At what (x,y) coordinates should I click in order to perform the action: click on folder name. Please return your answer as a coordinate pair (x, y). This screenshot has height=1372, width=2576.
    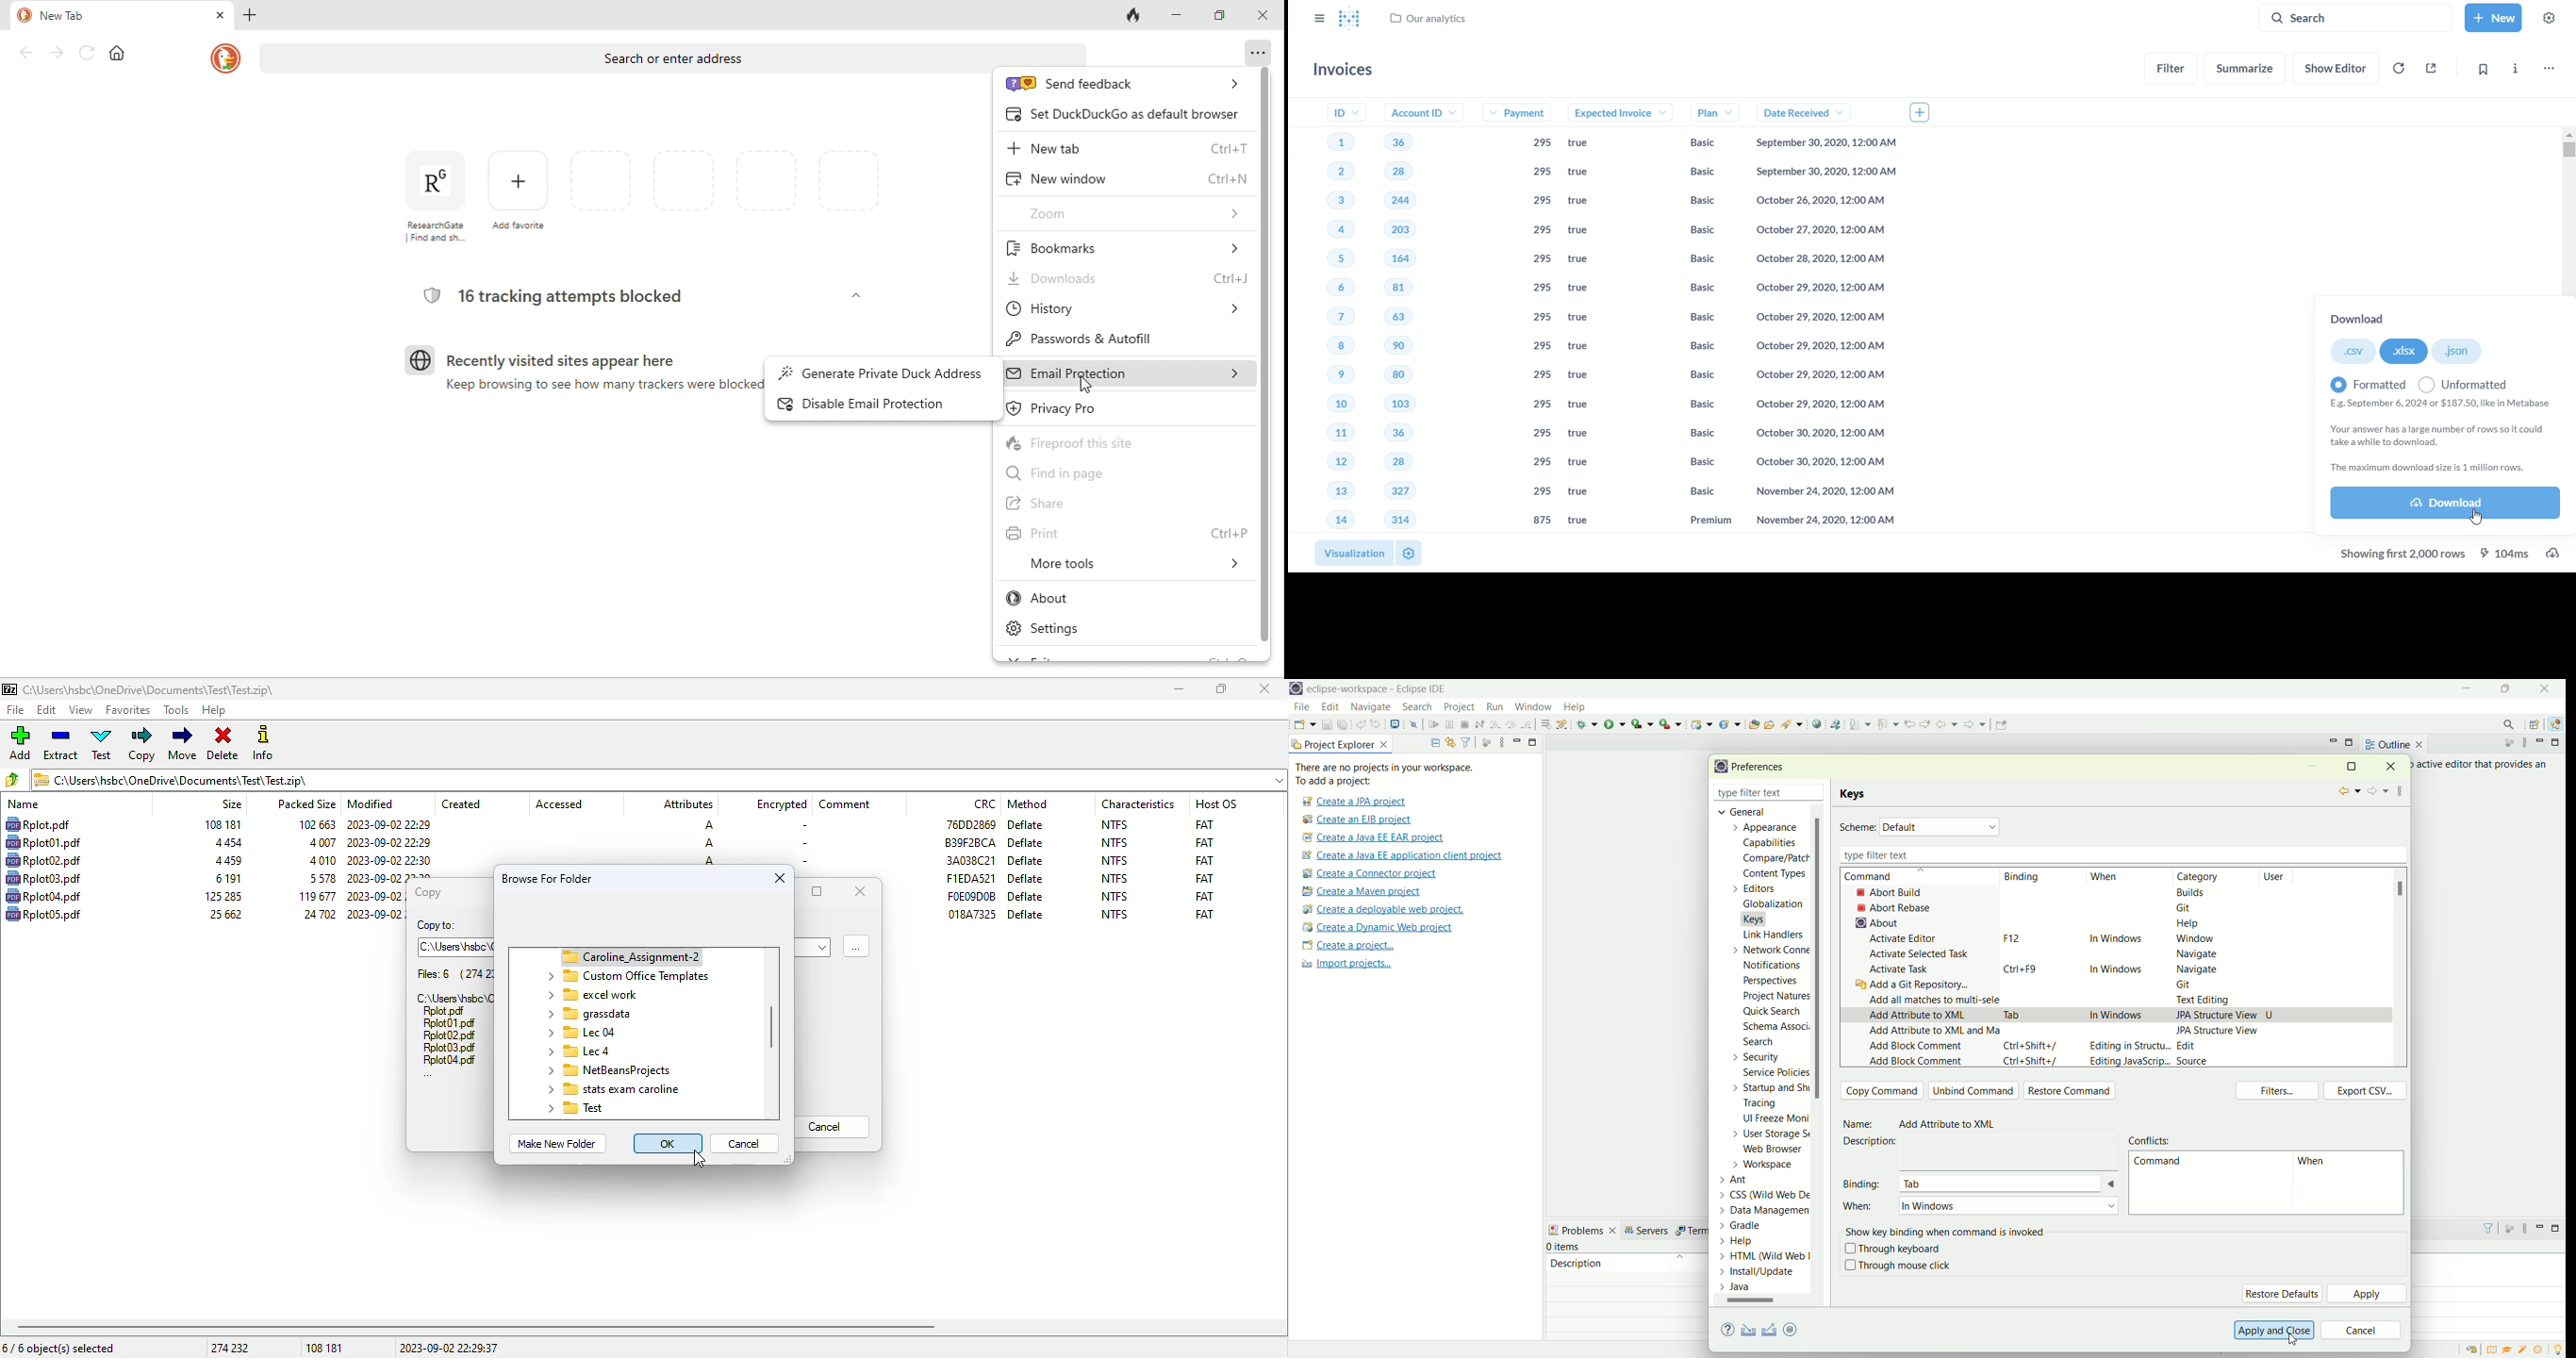
    Looking at the image, I should click on (607, 1070).